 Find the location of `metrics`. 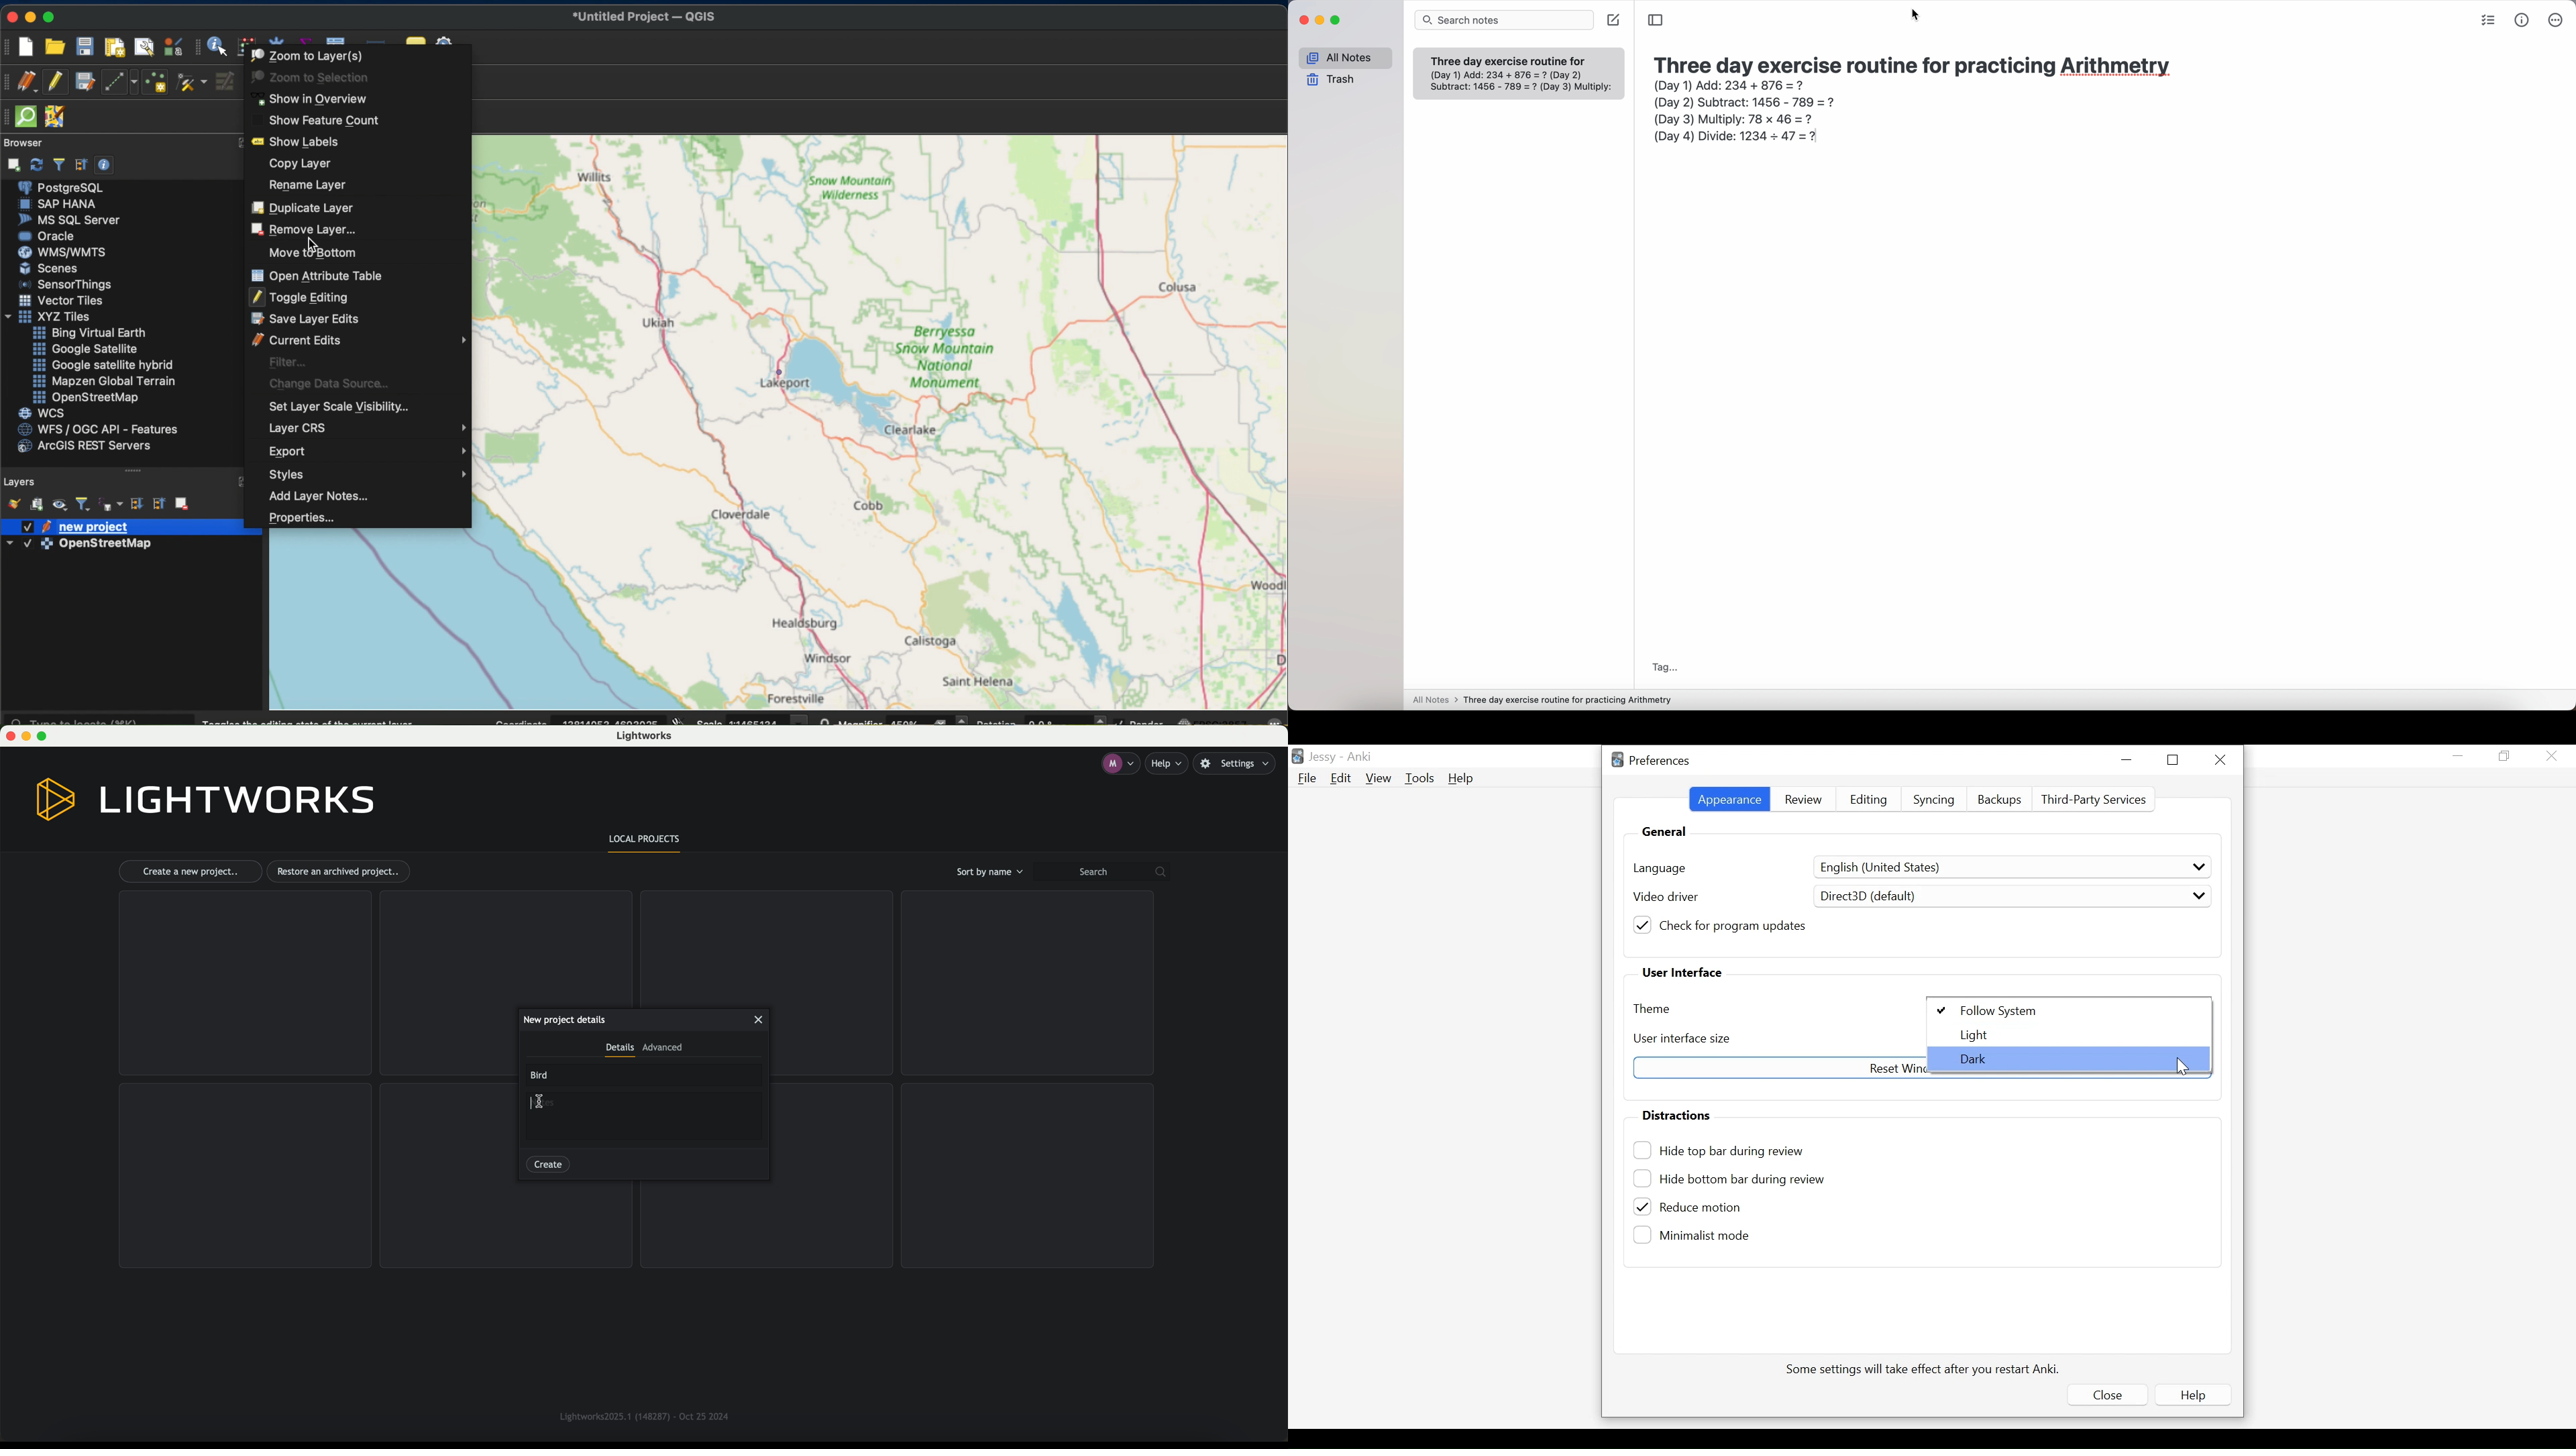

metrics is located at coordinates (2522, 22).